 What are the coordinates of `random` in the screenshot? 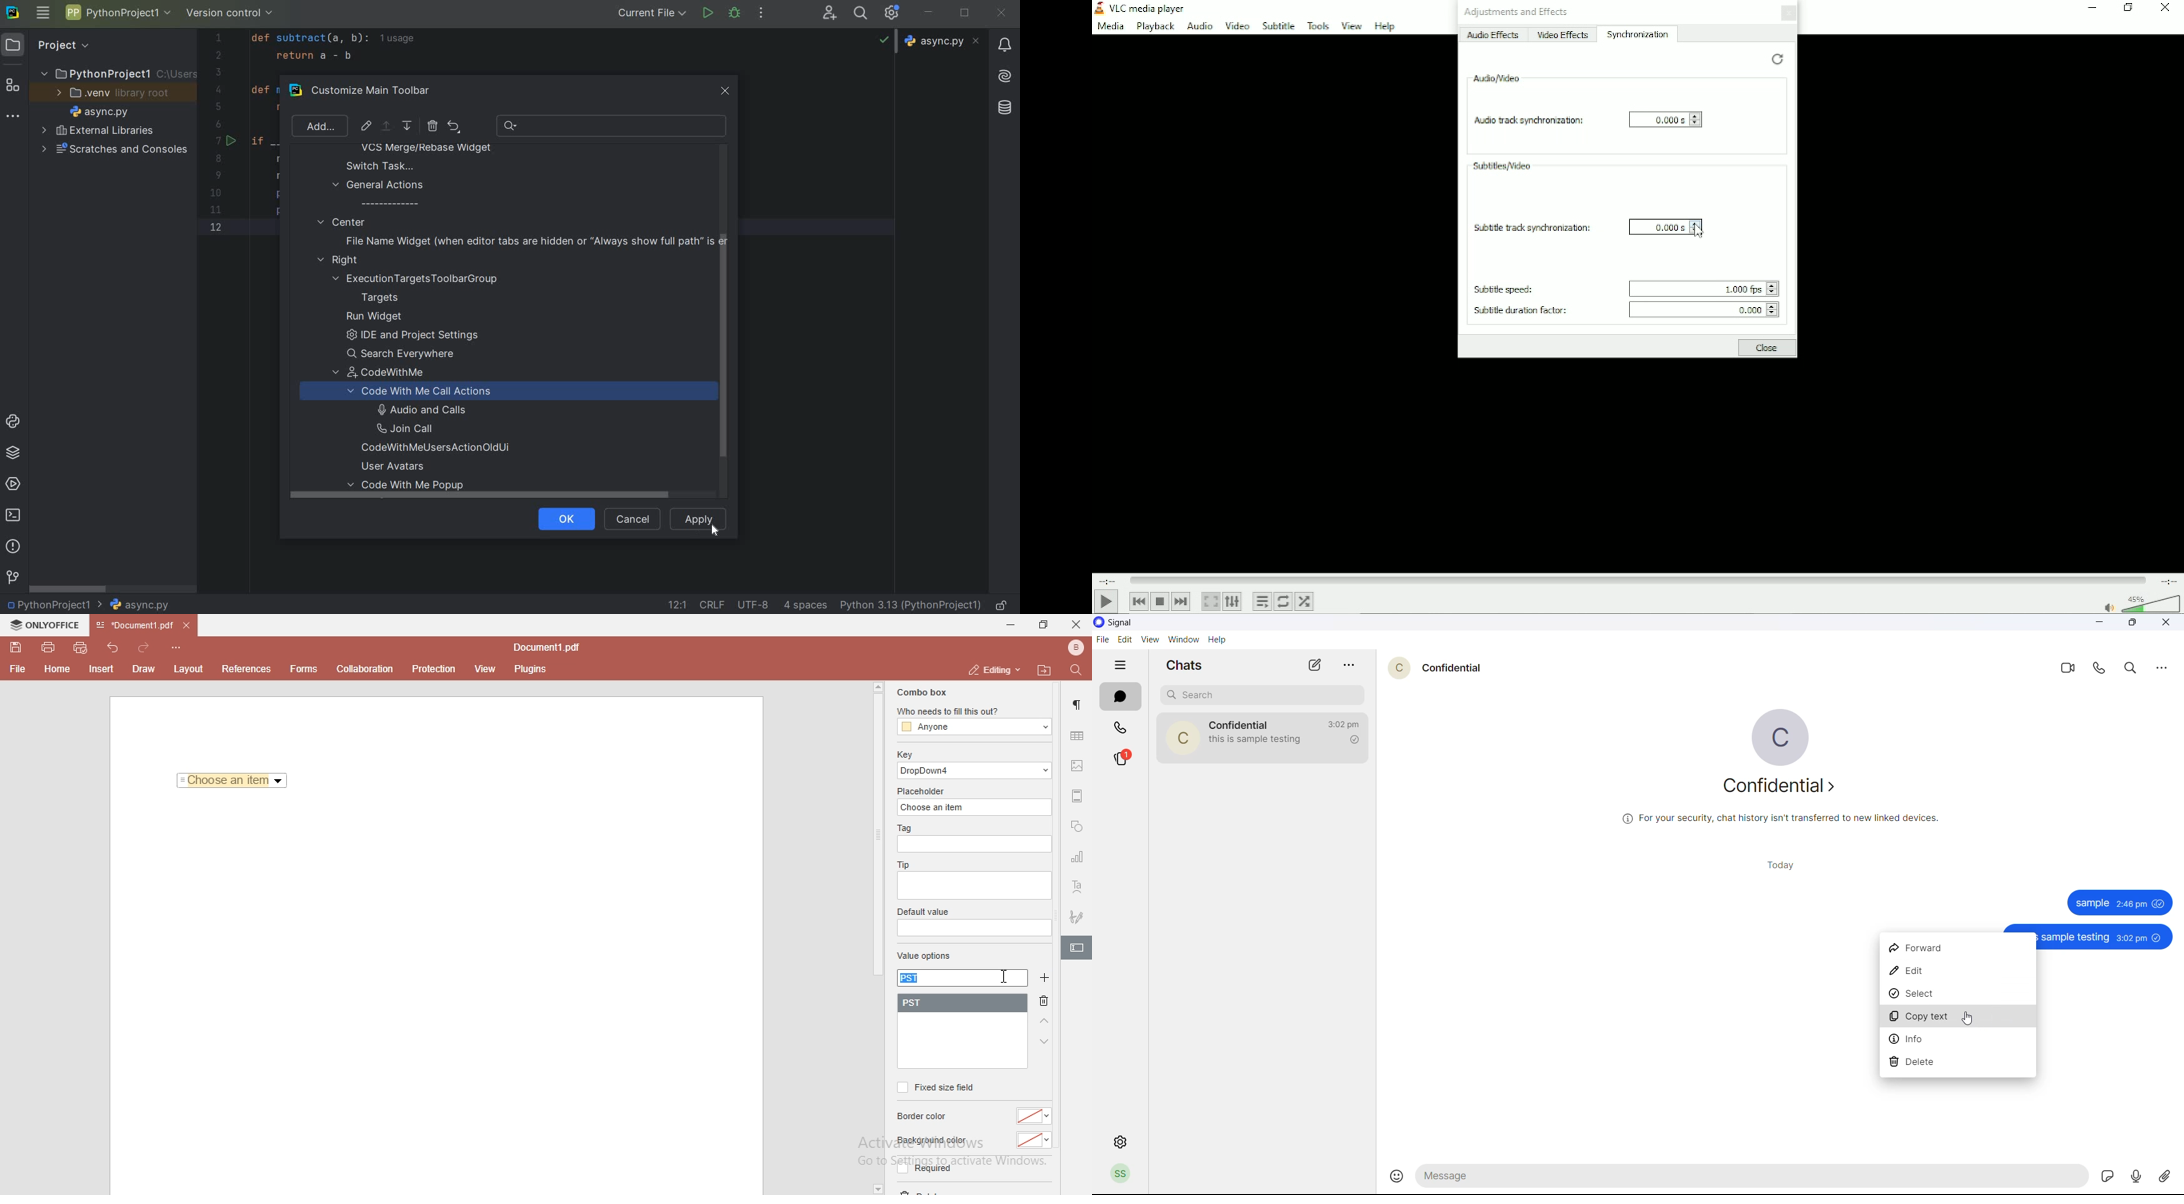 It's located at (1306, 601).